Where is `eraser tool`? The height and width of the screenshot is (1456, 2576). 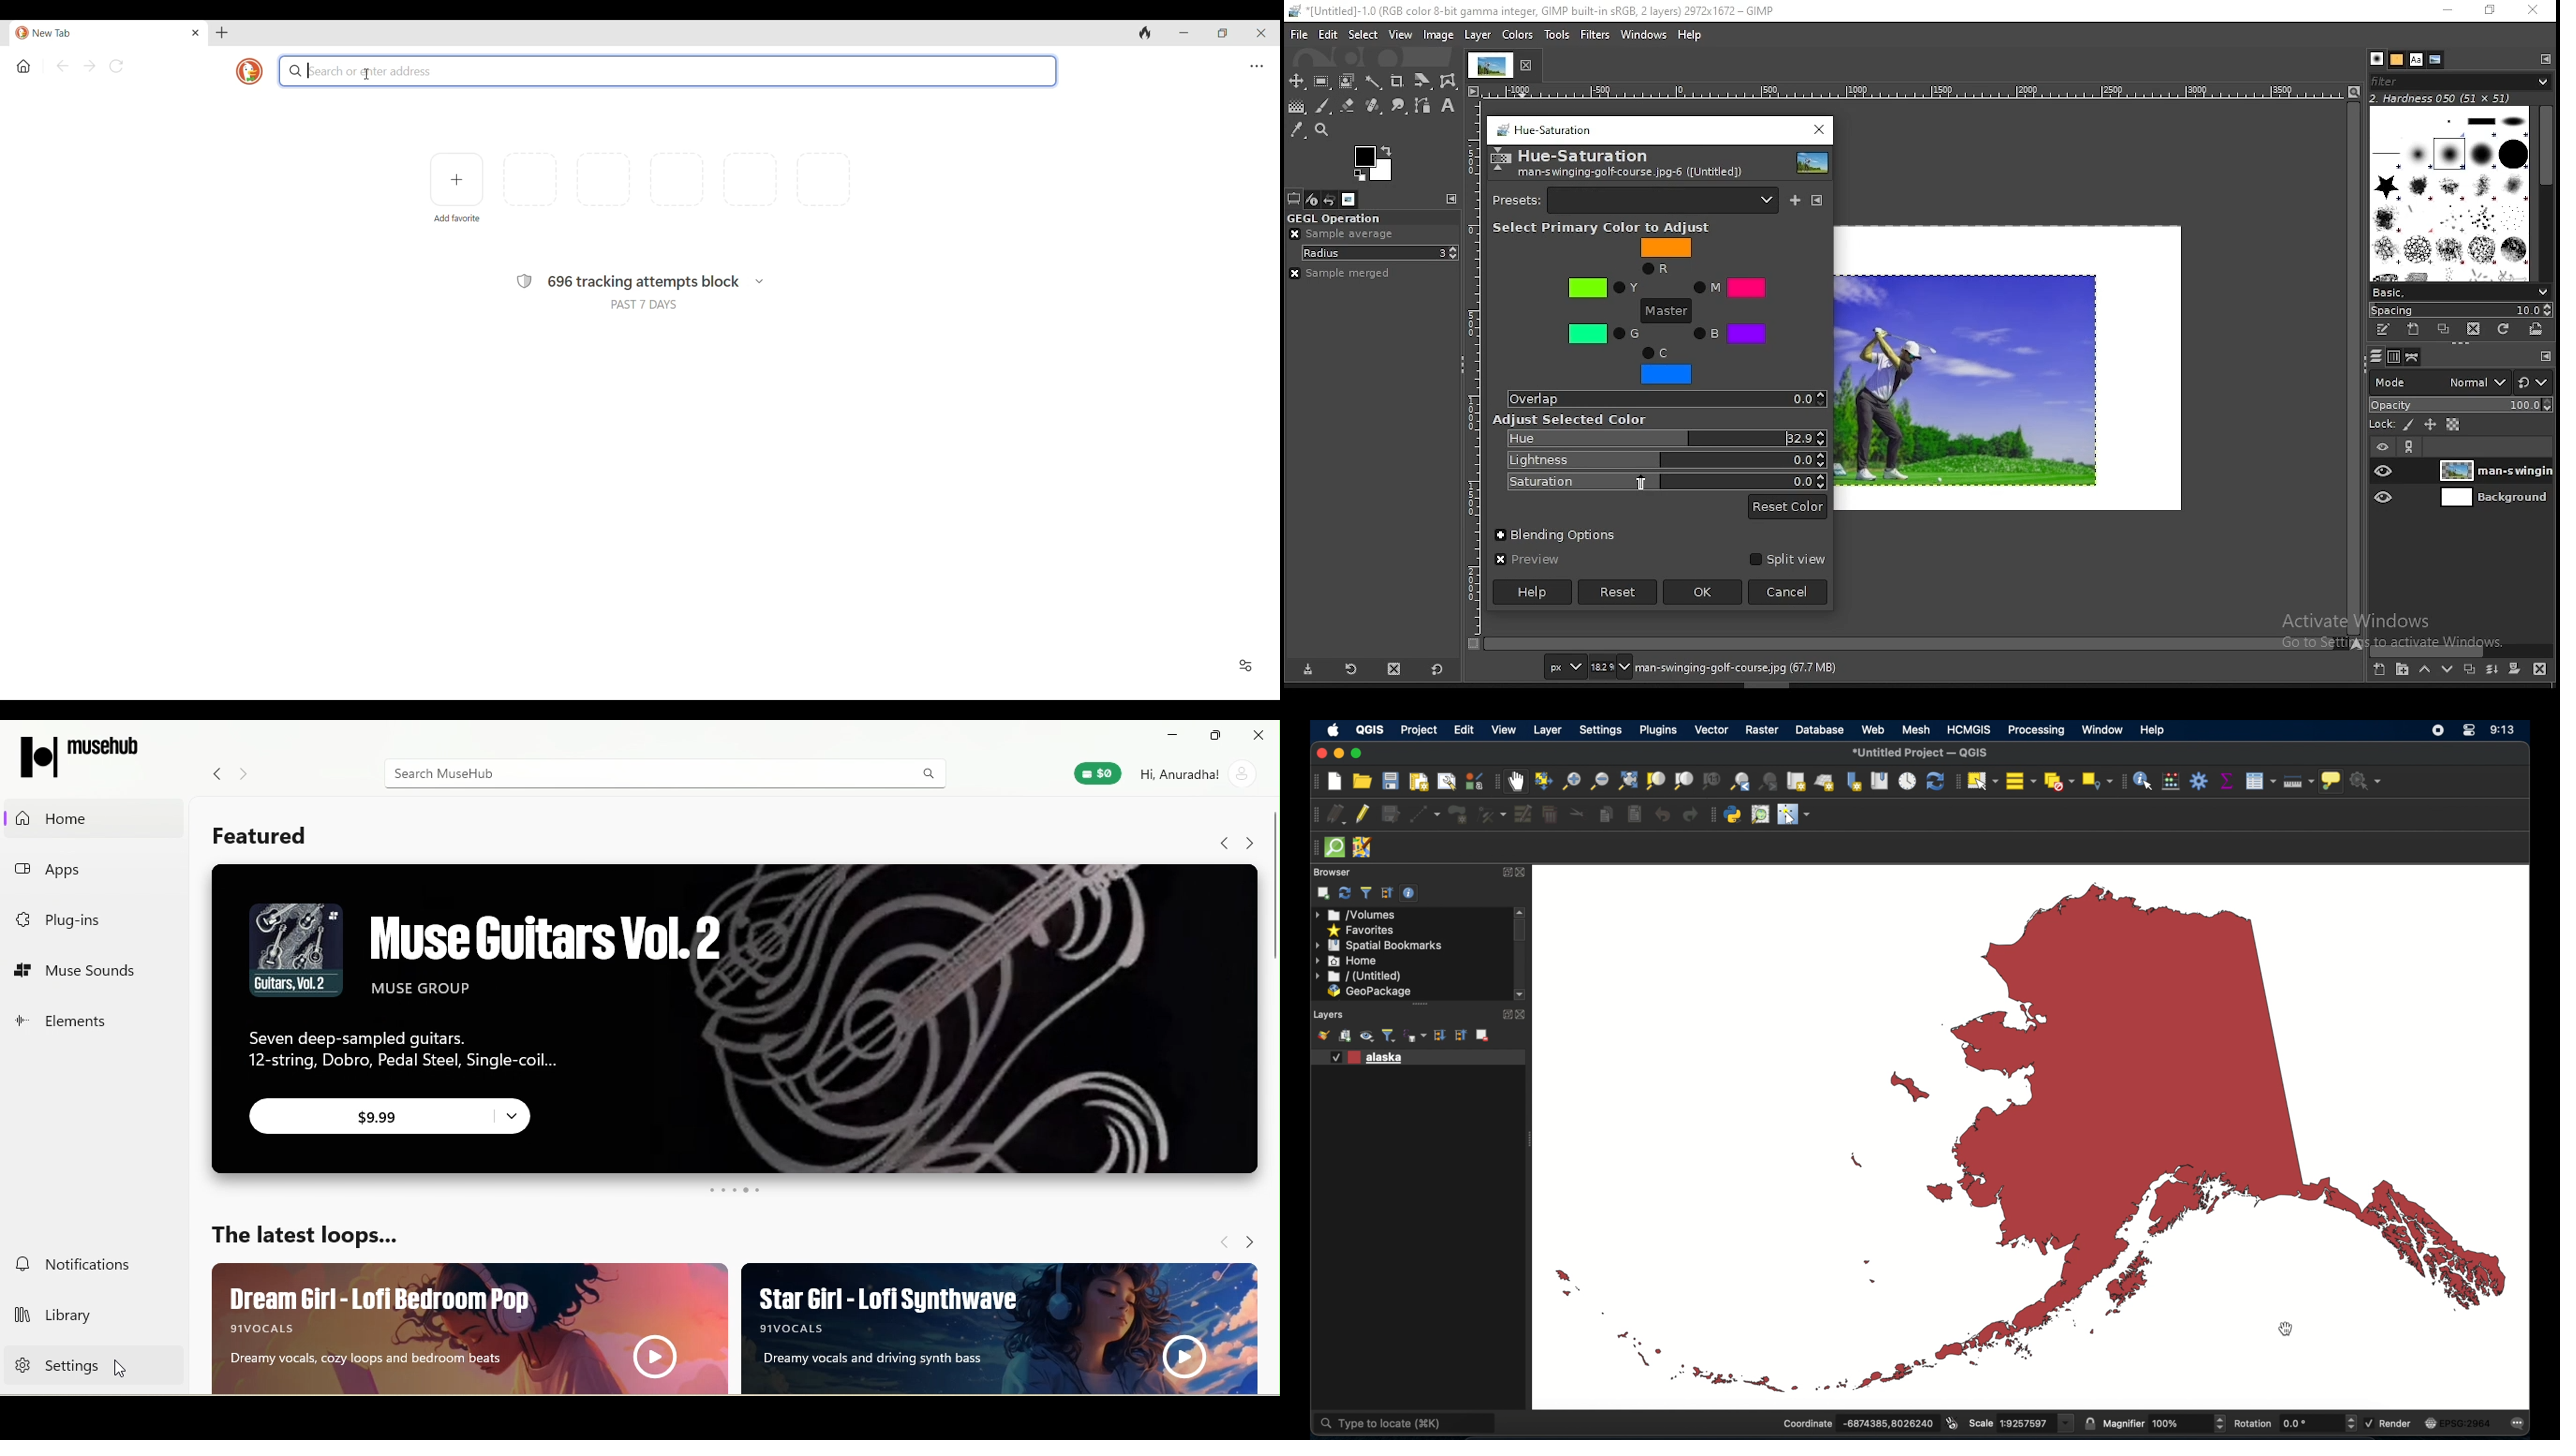
eraser tool is located at coordinates (1348, 106).